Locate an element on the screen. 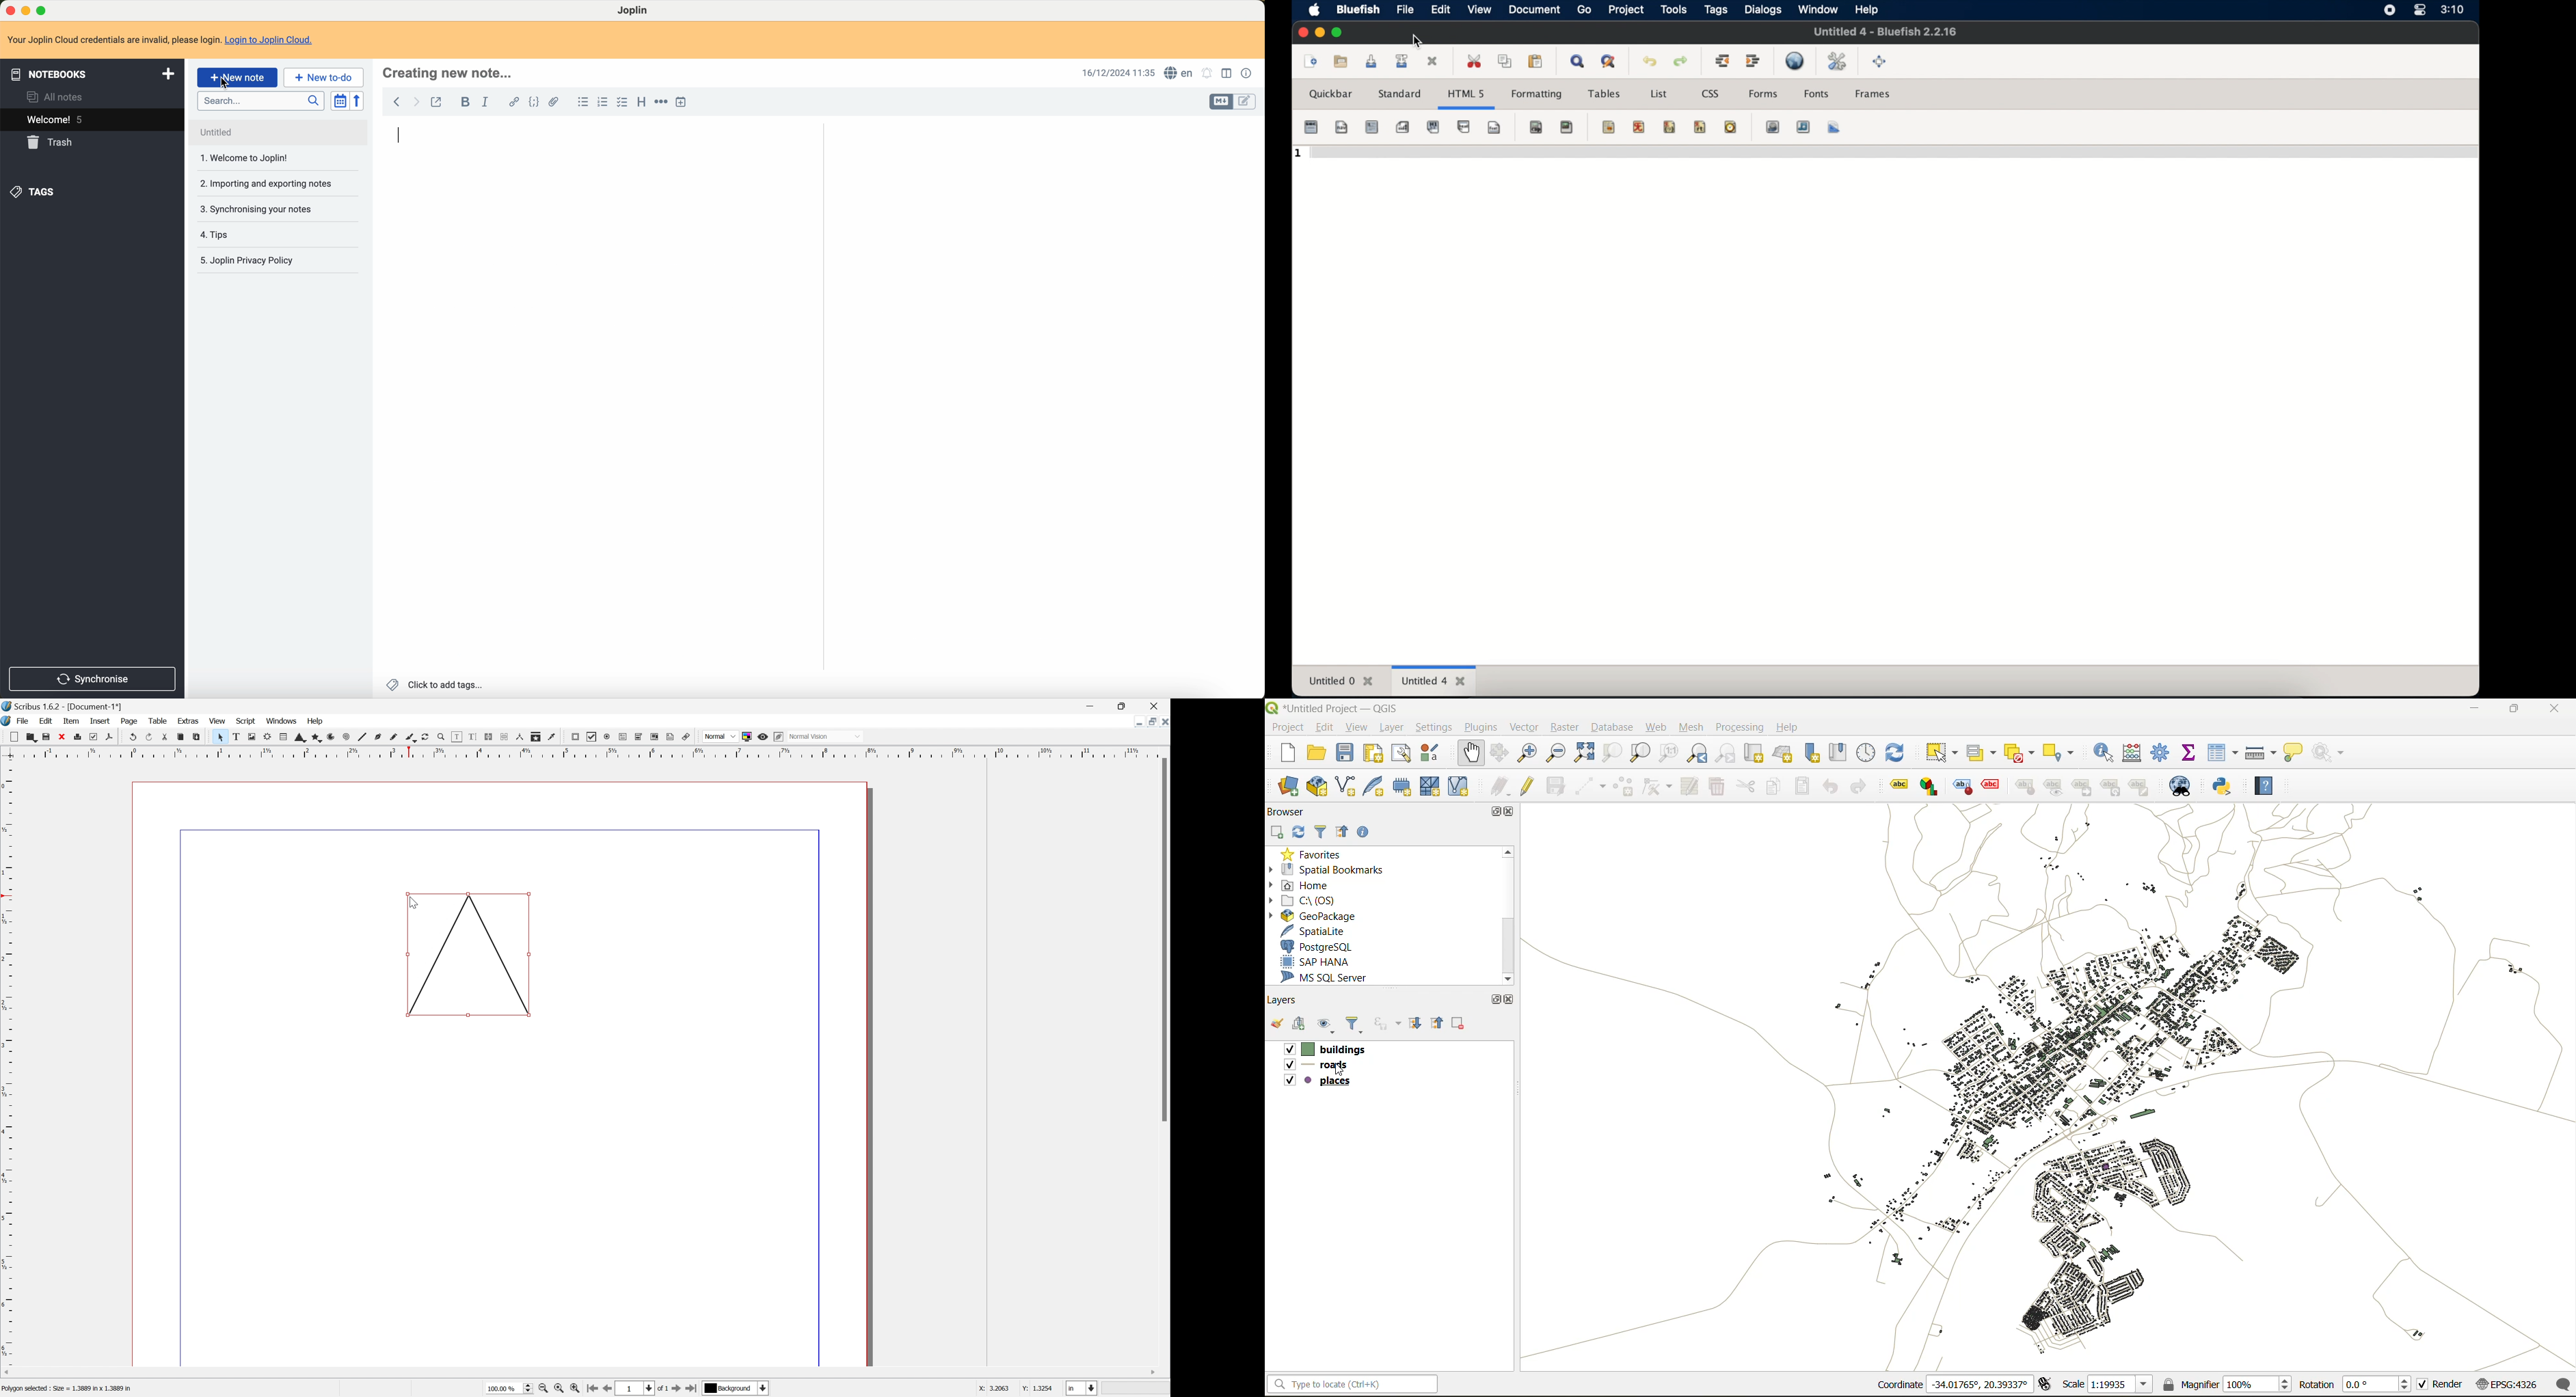 This screenshot has width=2576, height=1400. close program is located at coordinates (9, 9).